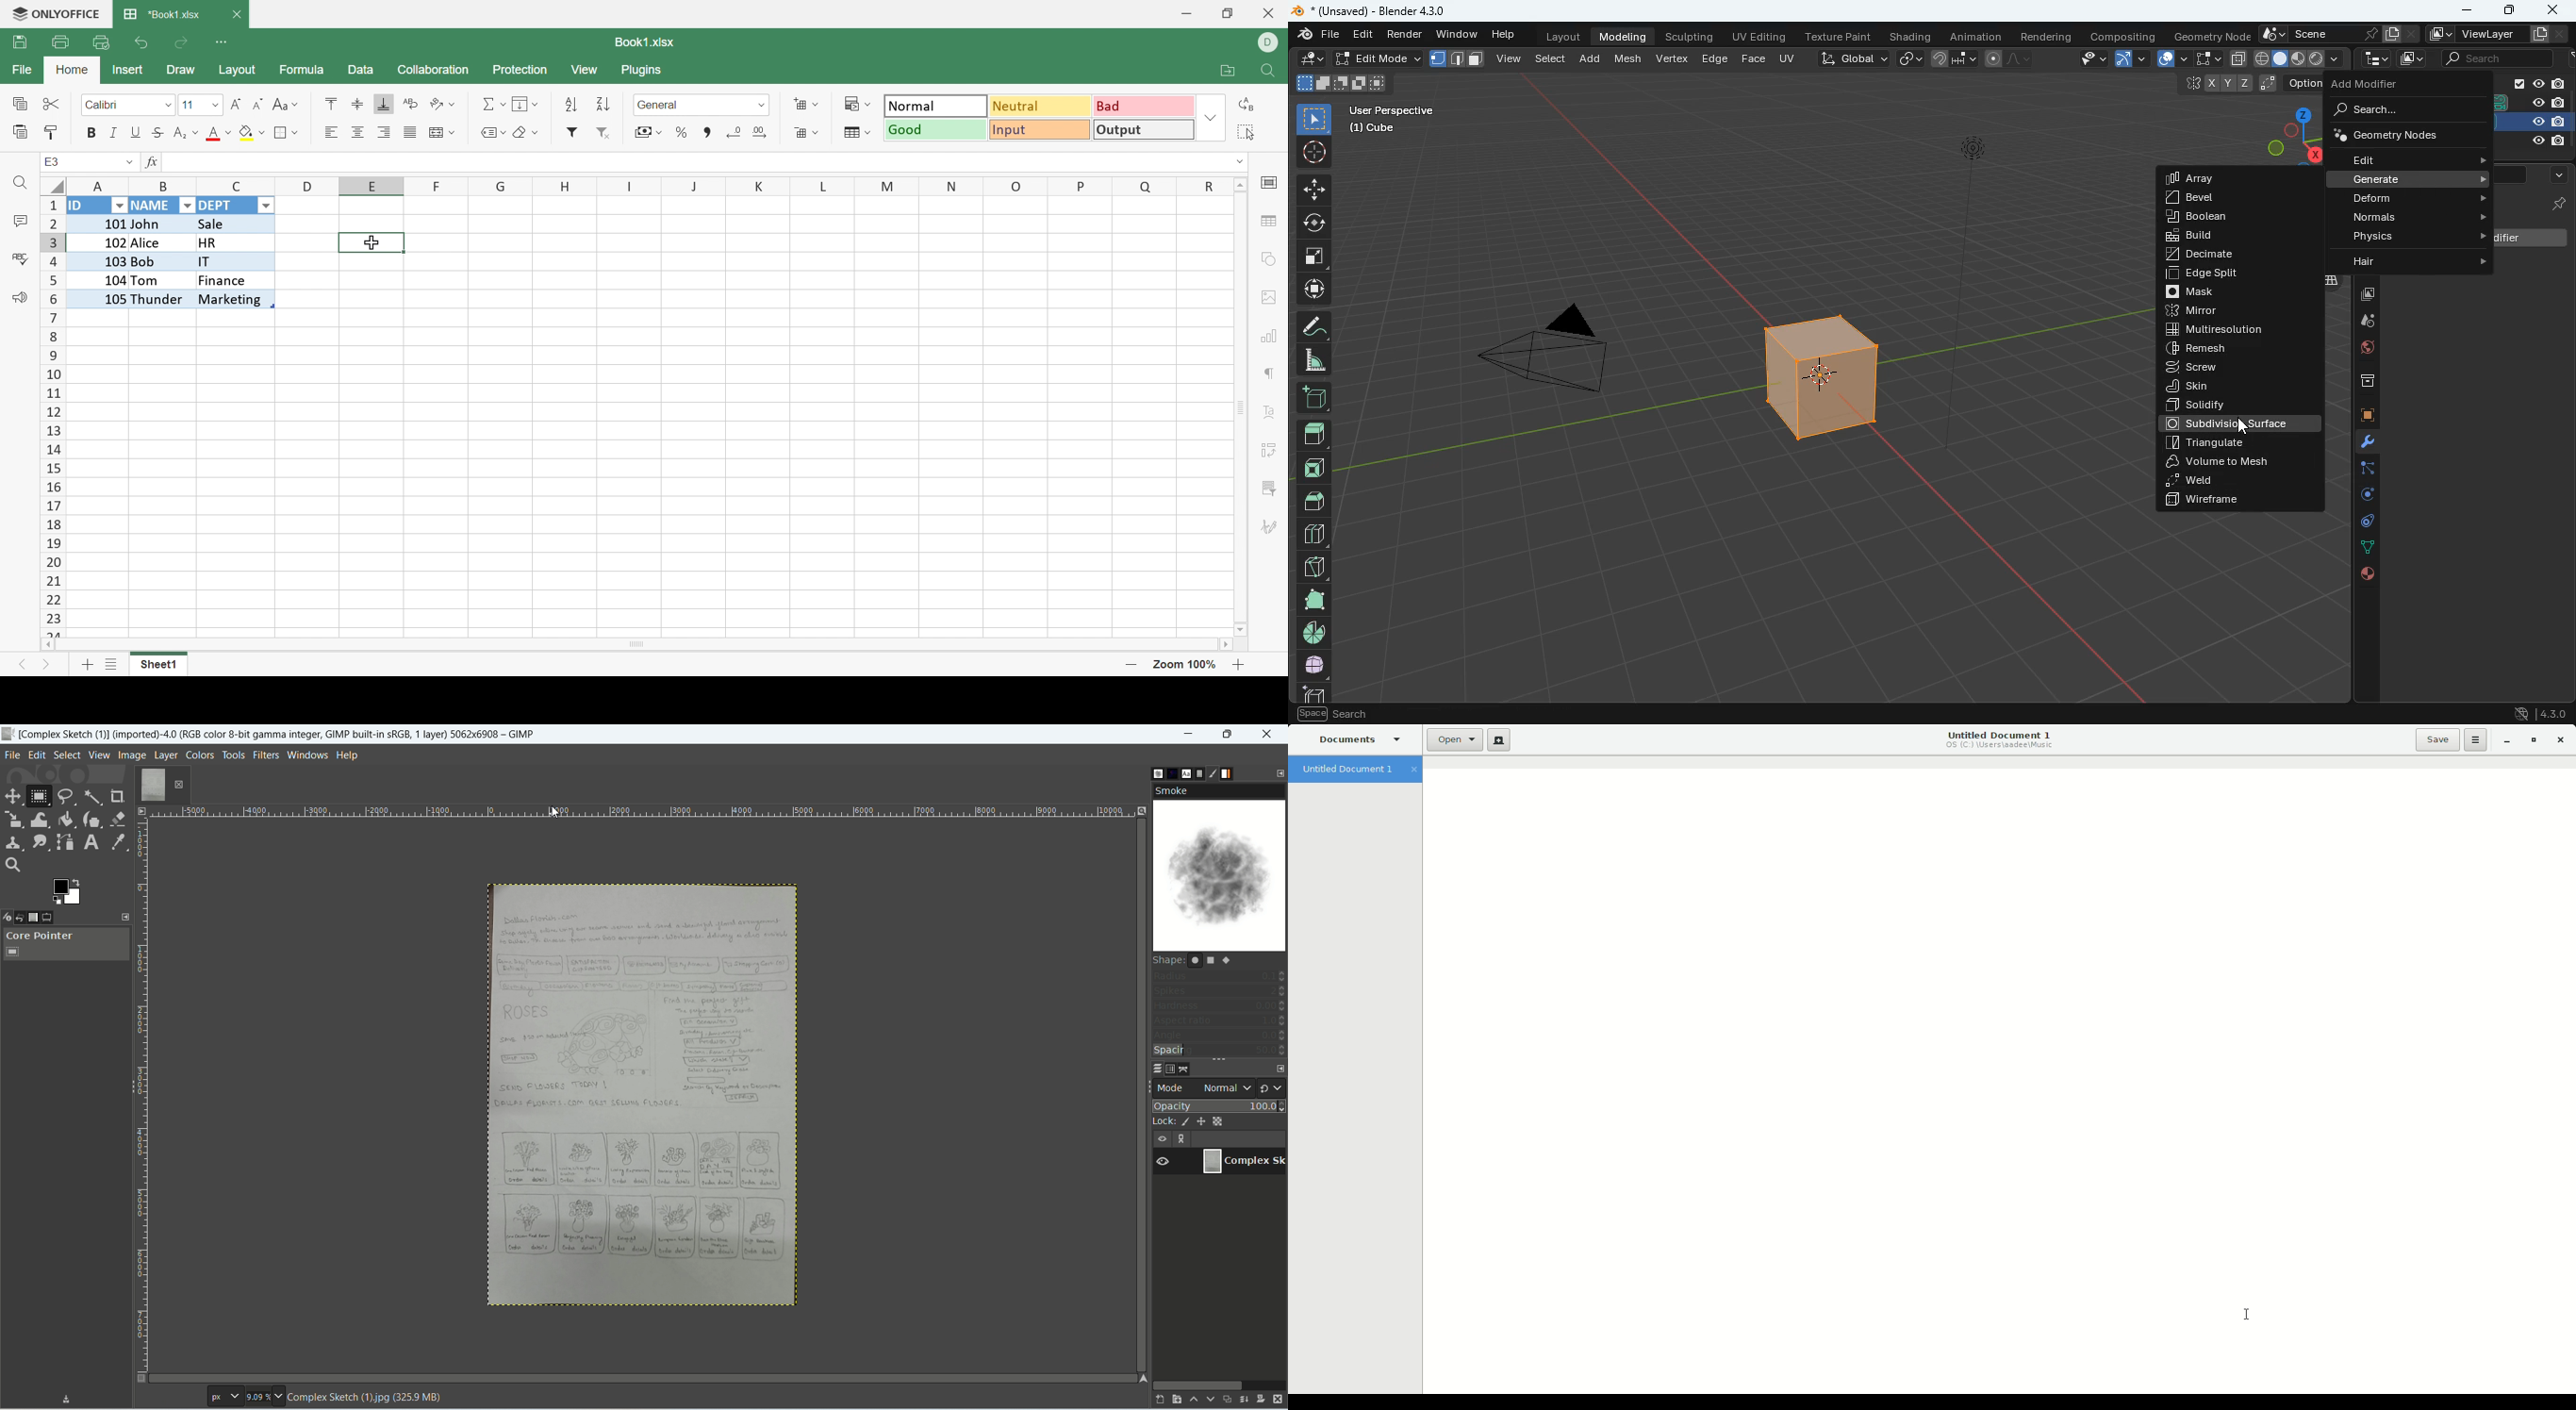 This screenshot has width=2576, height=1428. What do you see at coordinates (1270, 451) in the screenshot?
I see `Pivot Table settings` at bounding box center [1270, 451].